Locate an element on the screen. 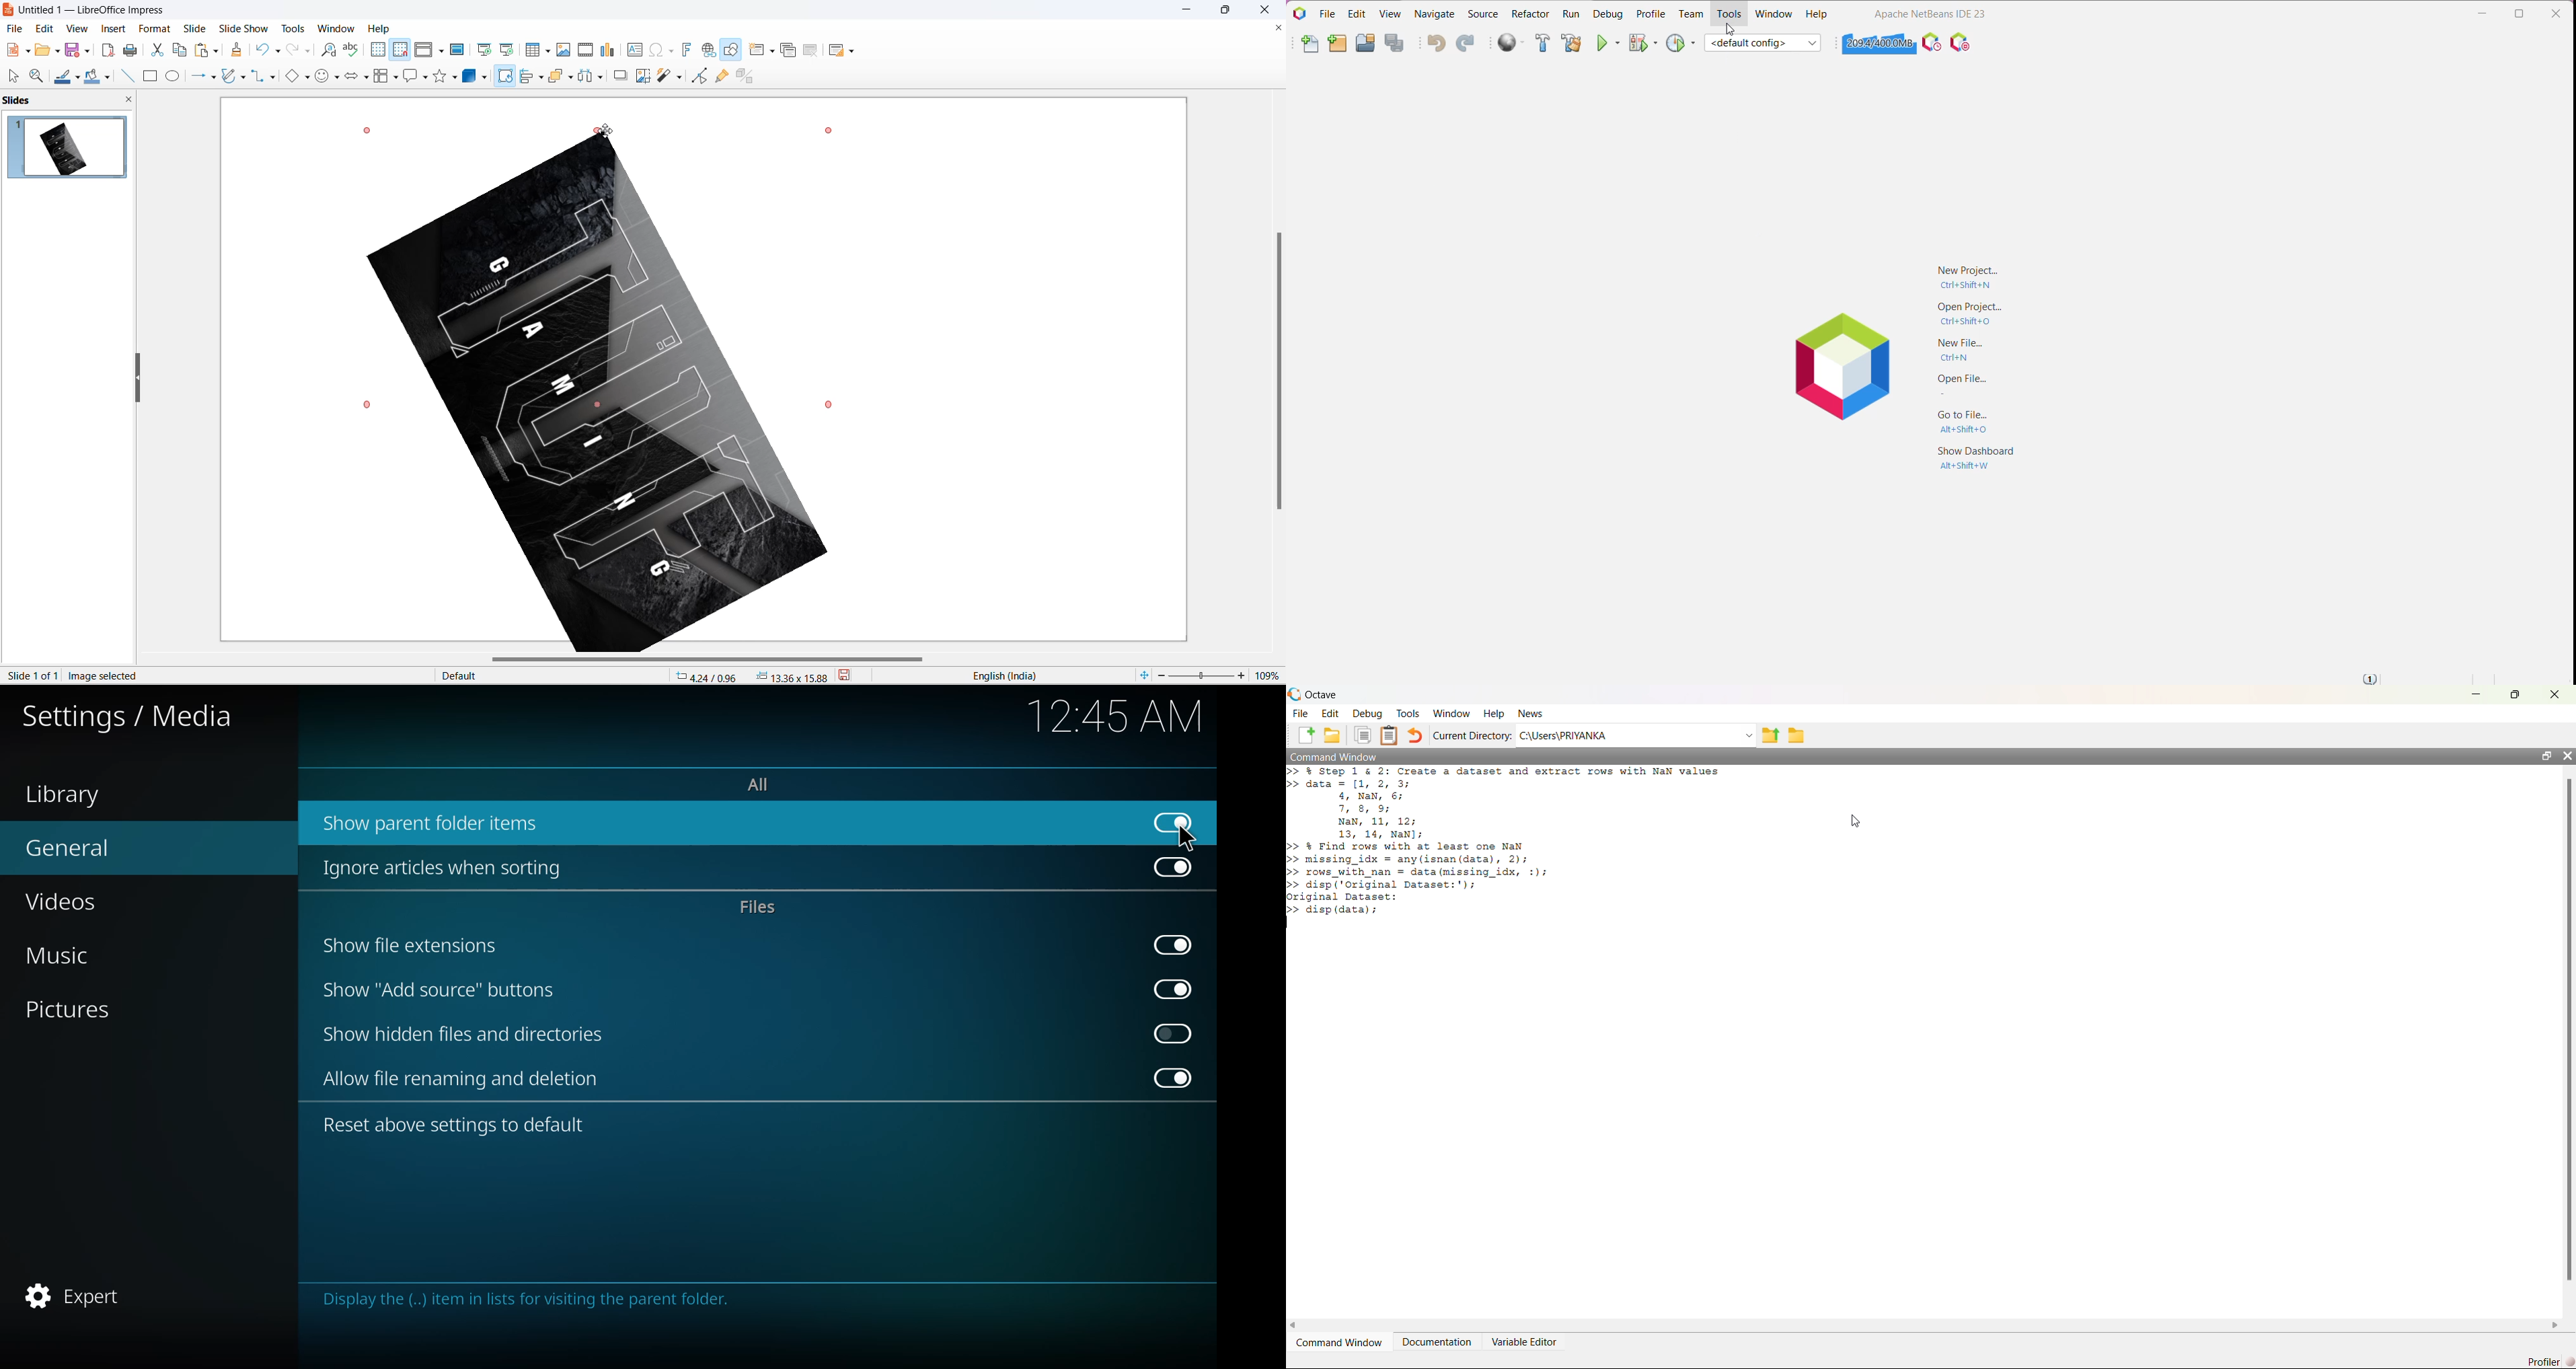 Image resolution: width=2576 pixels, height=1372 pixels. Command Window is located at coordinates (1335, 756).